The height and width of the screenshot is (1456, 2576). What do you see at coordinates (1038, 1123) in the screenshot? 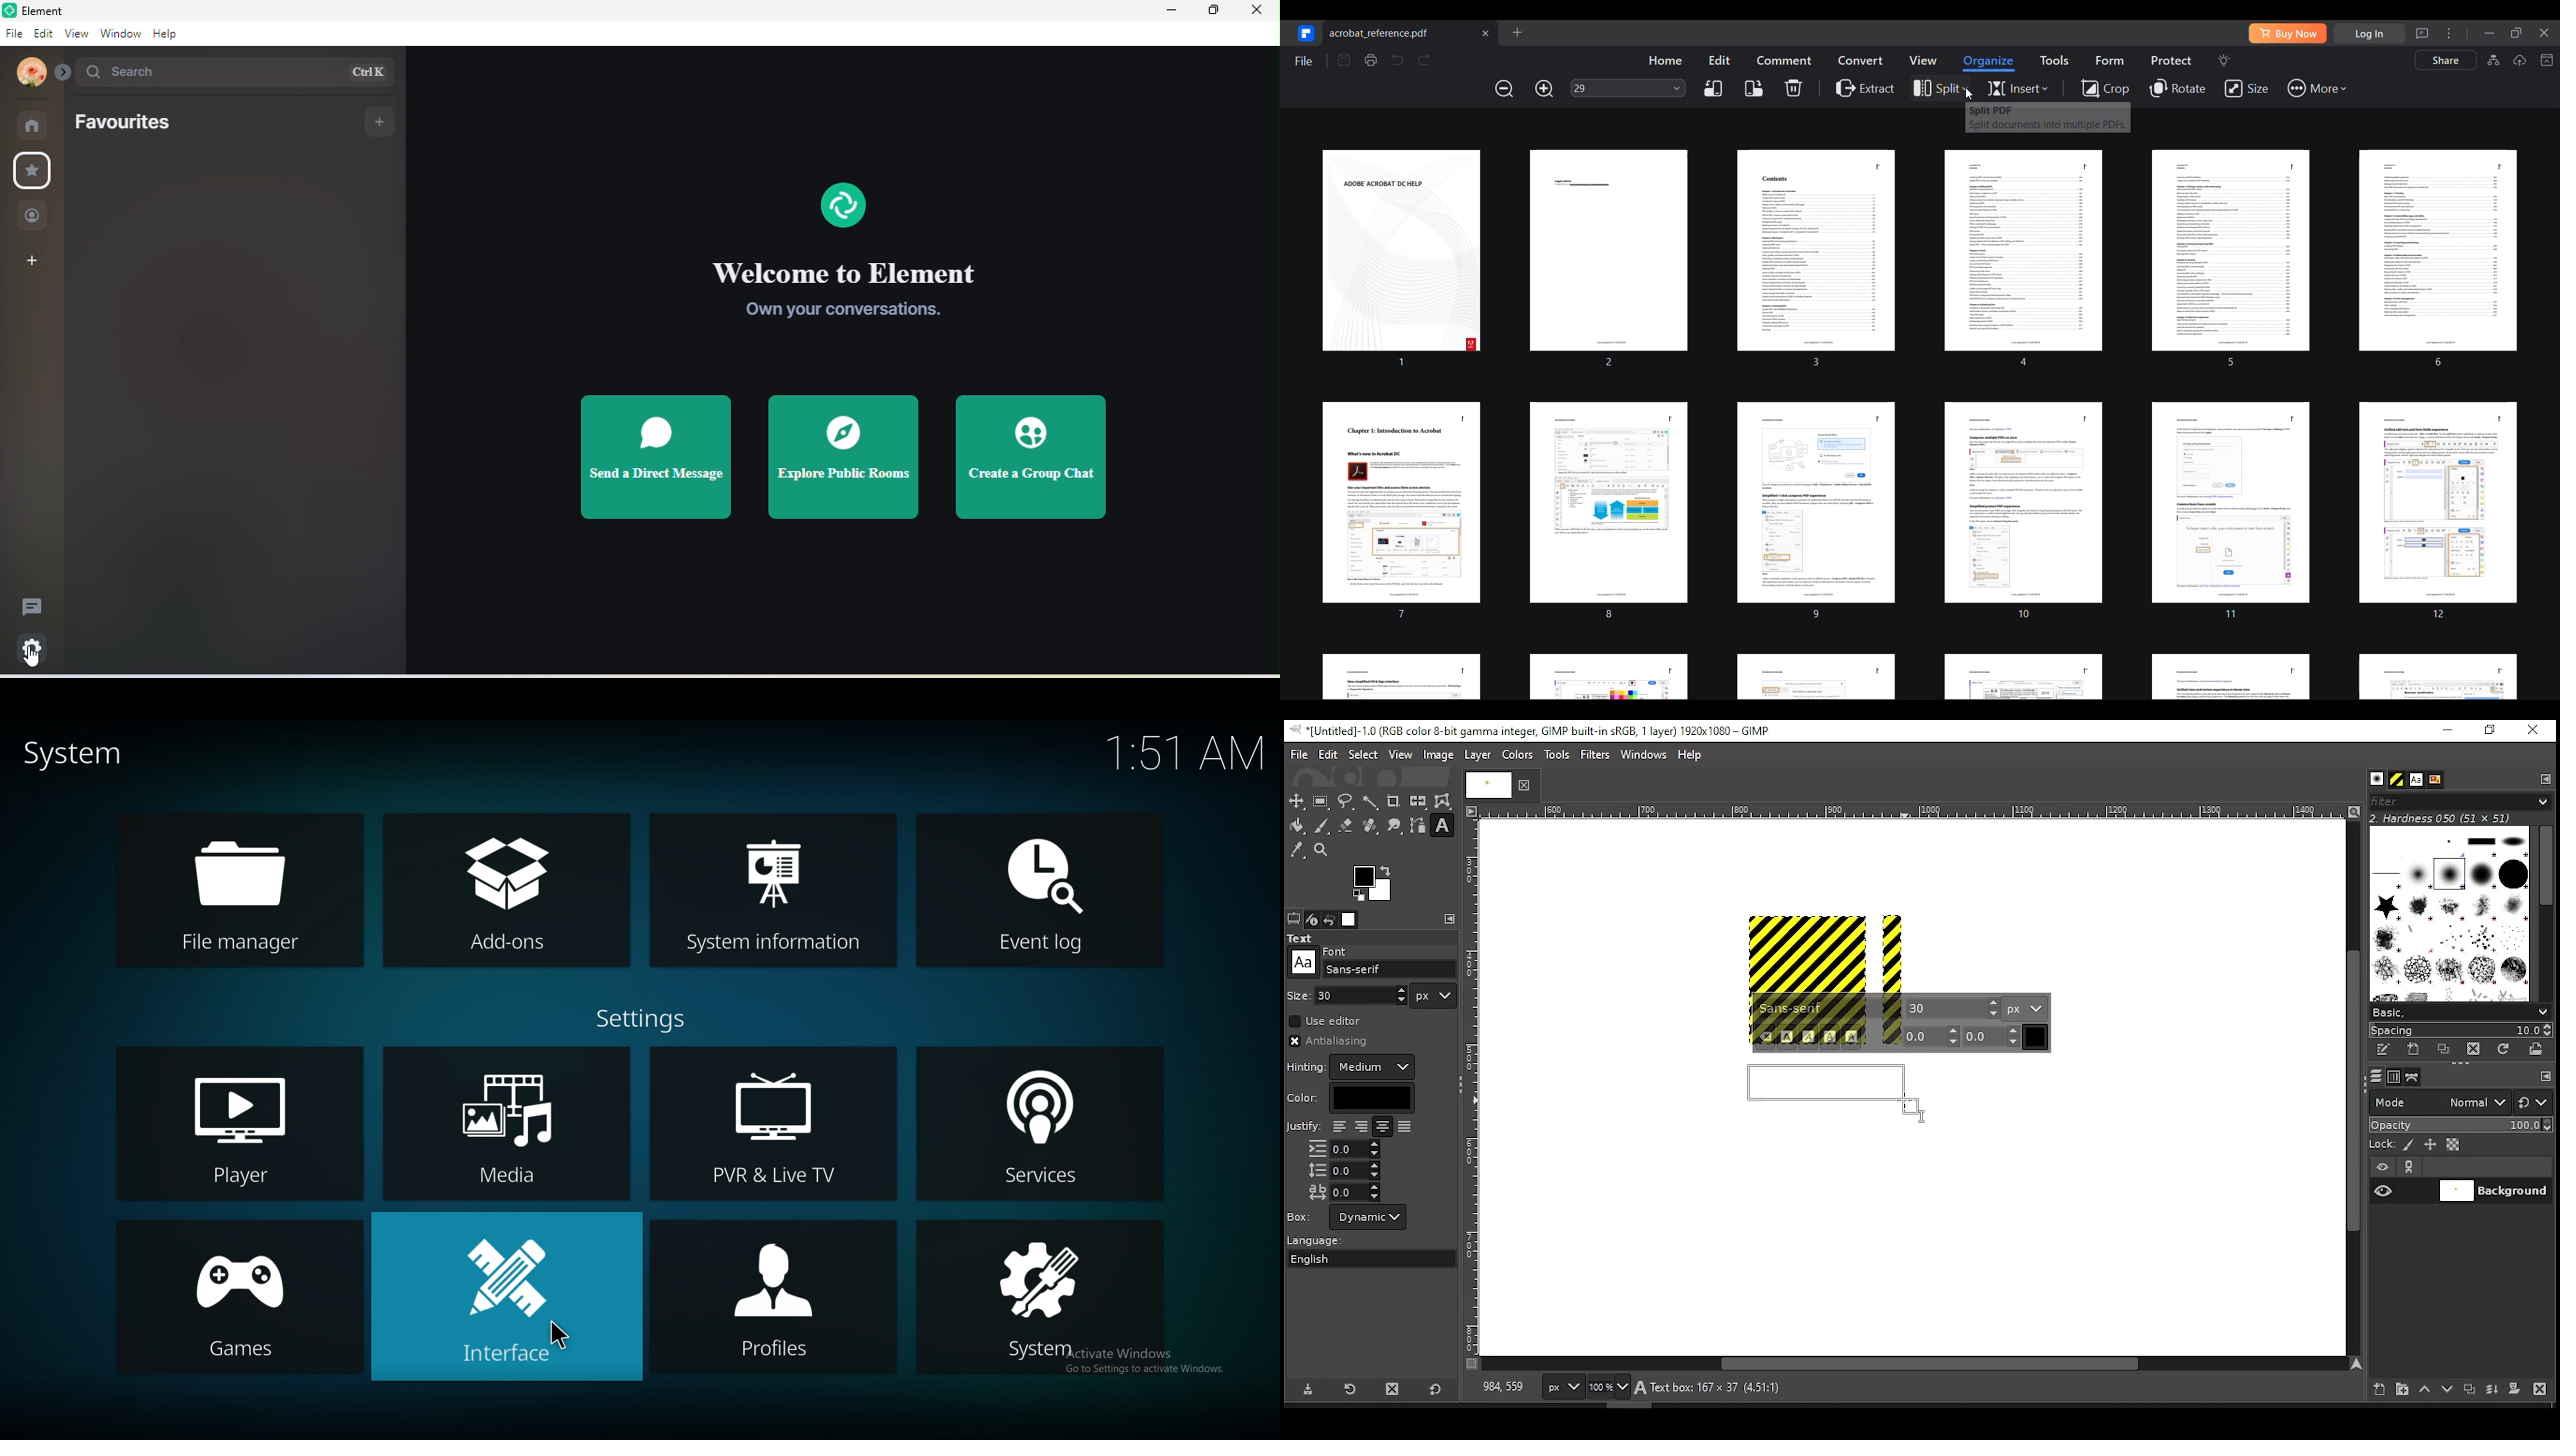
I see `services` at bounding box center [1038, 1123].